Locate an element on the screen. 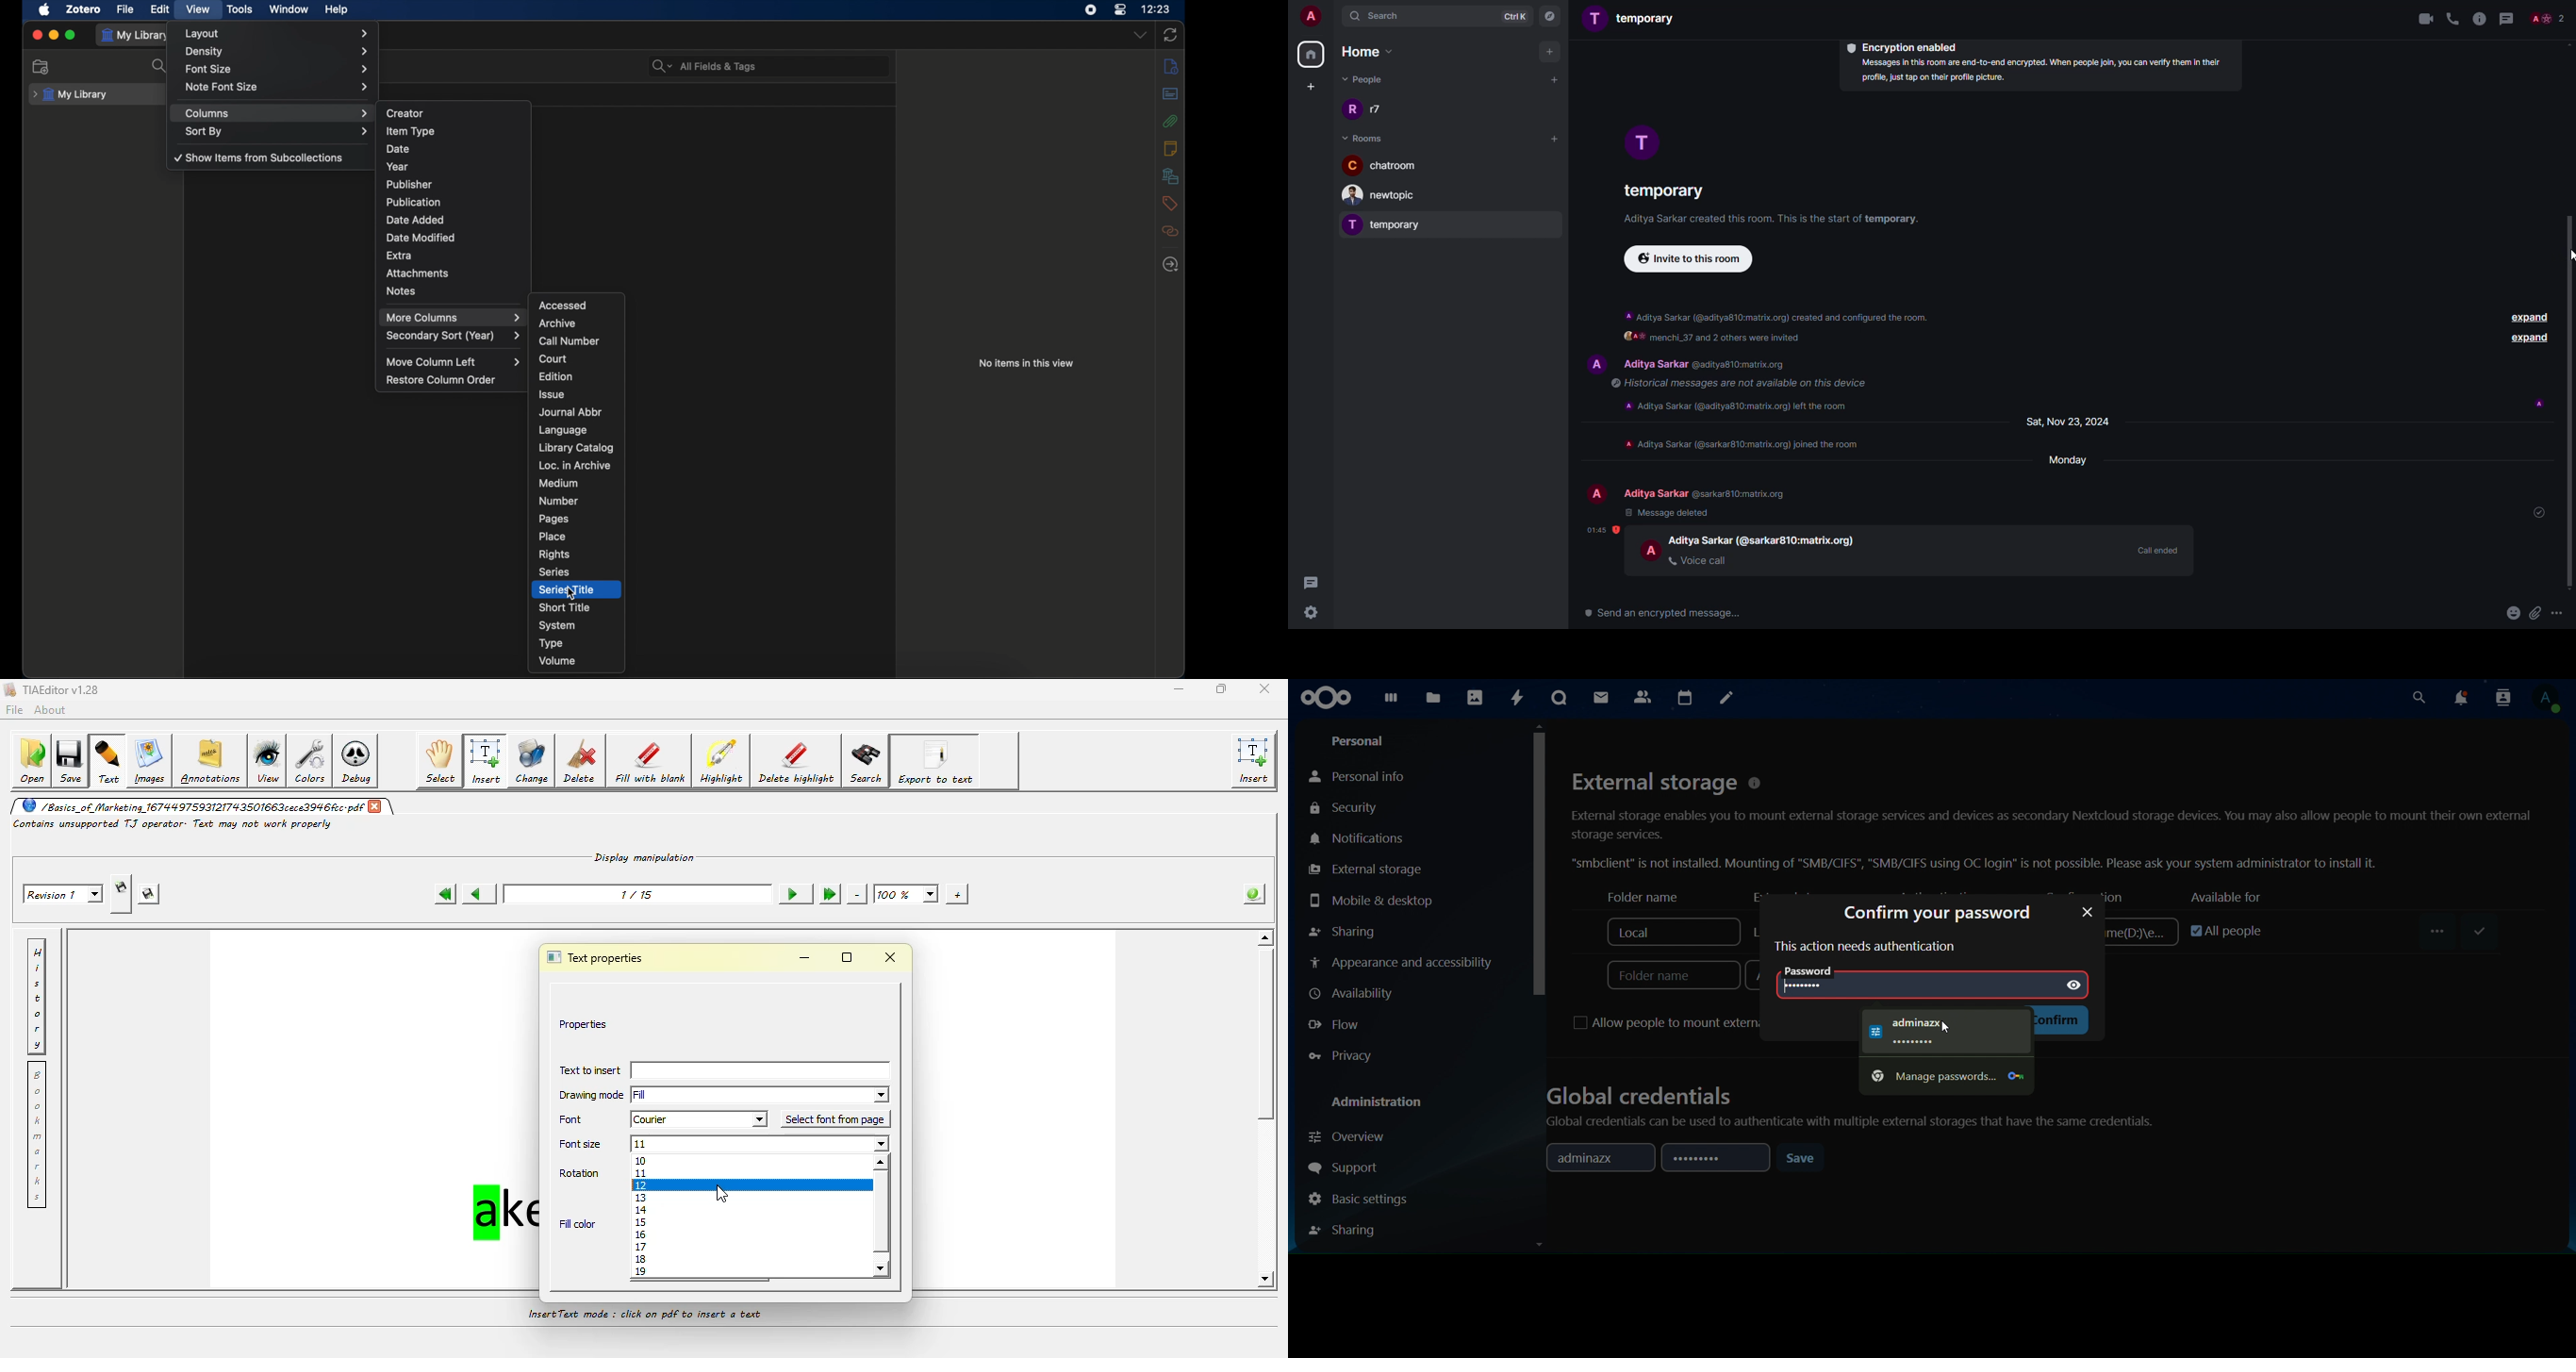  move column left is located at coordinates (454, 362).